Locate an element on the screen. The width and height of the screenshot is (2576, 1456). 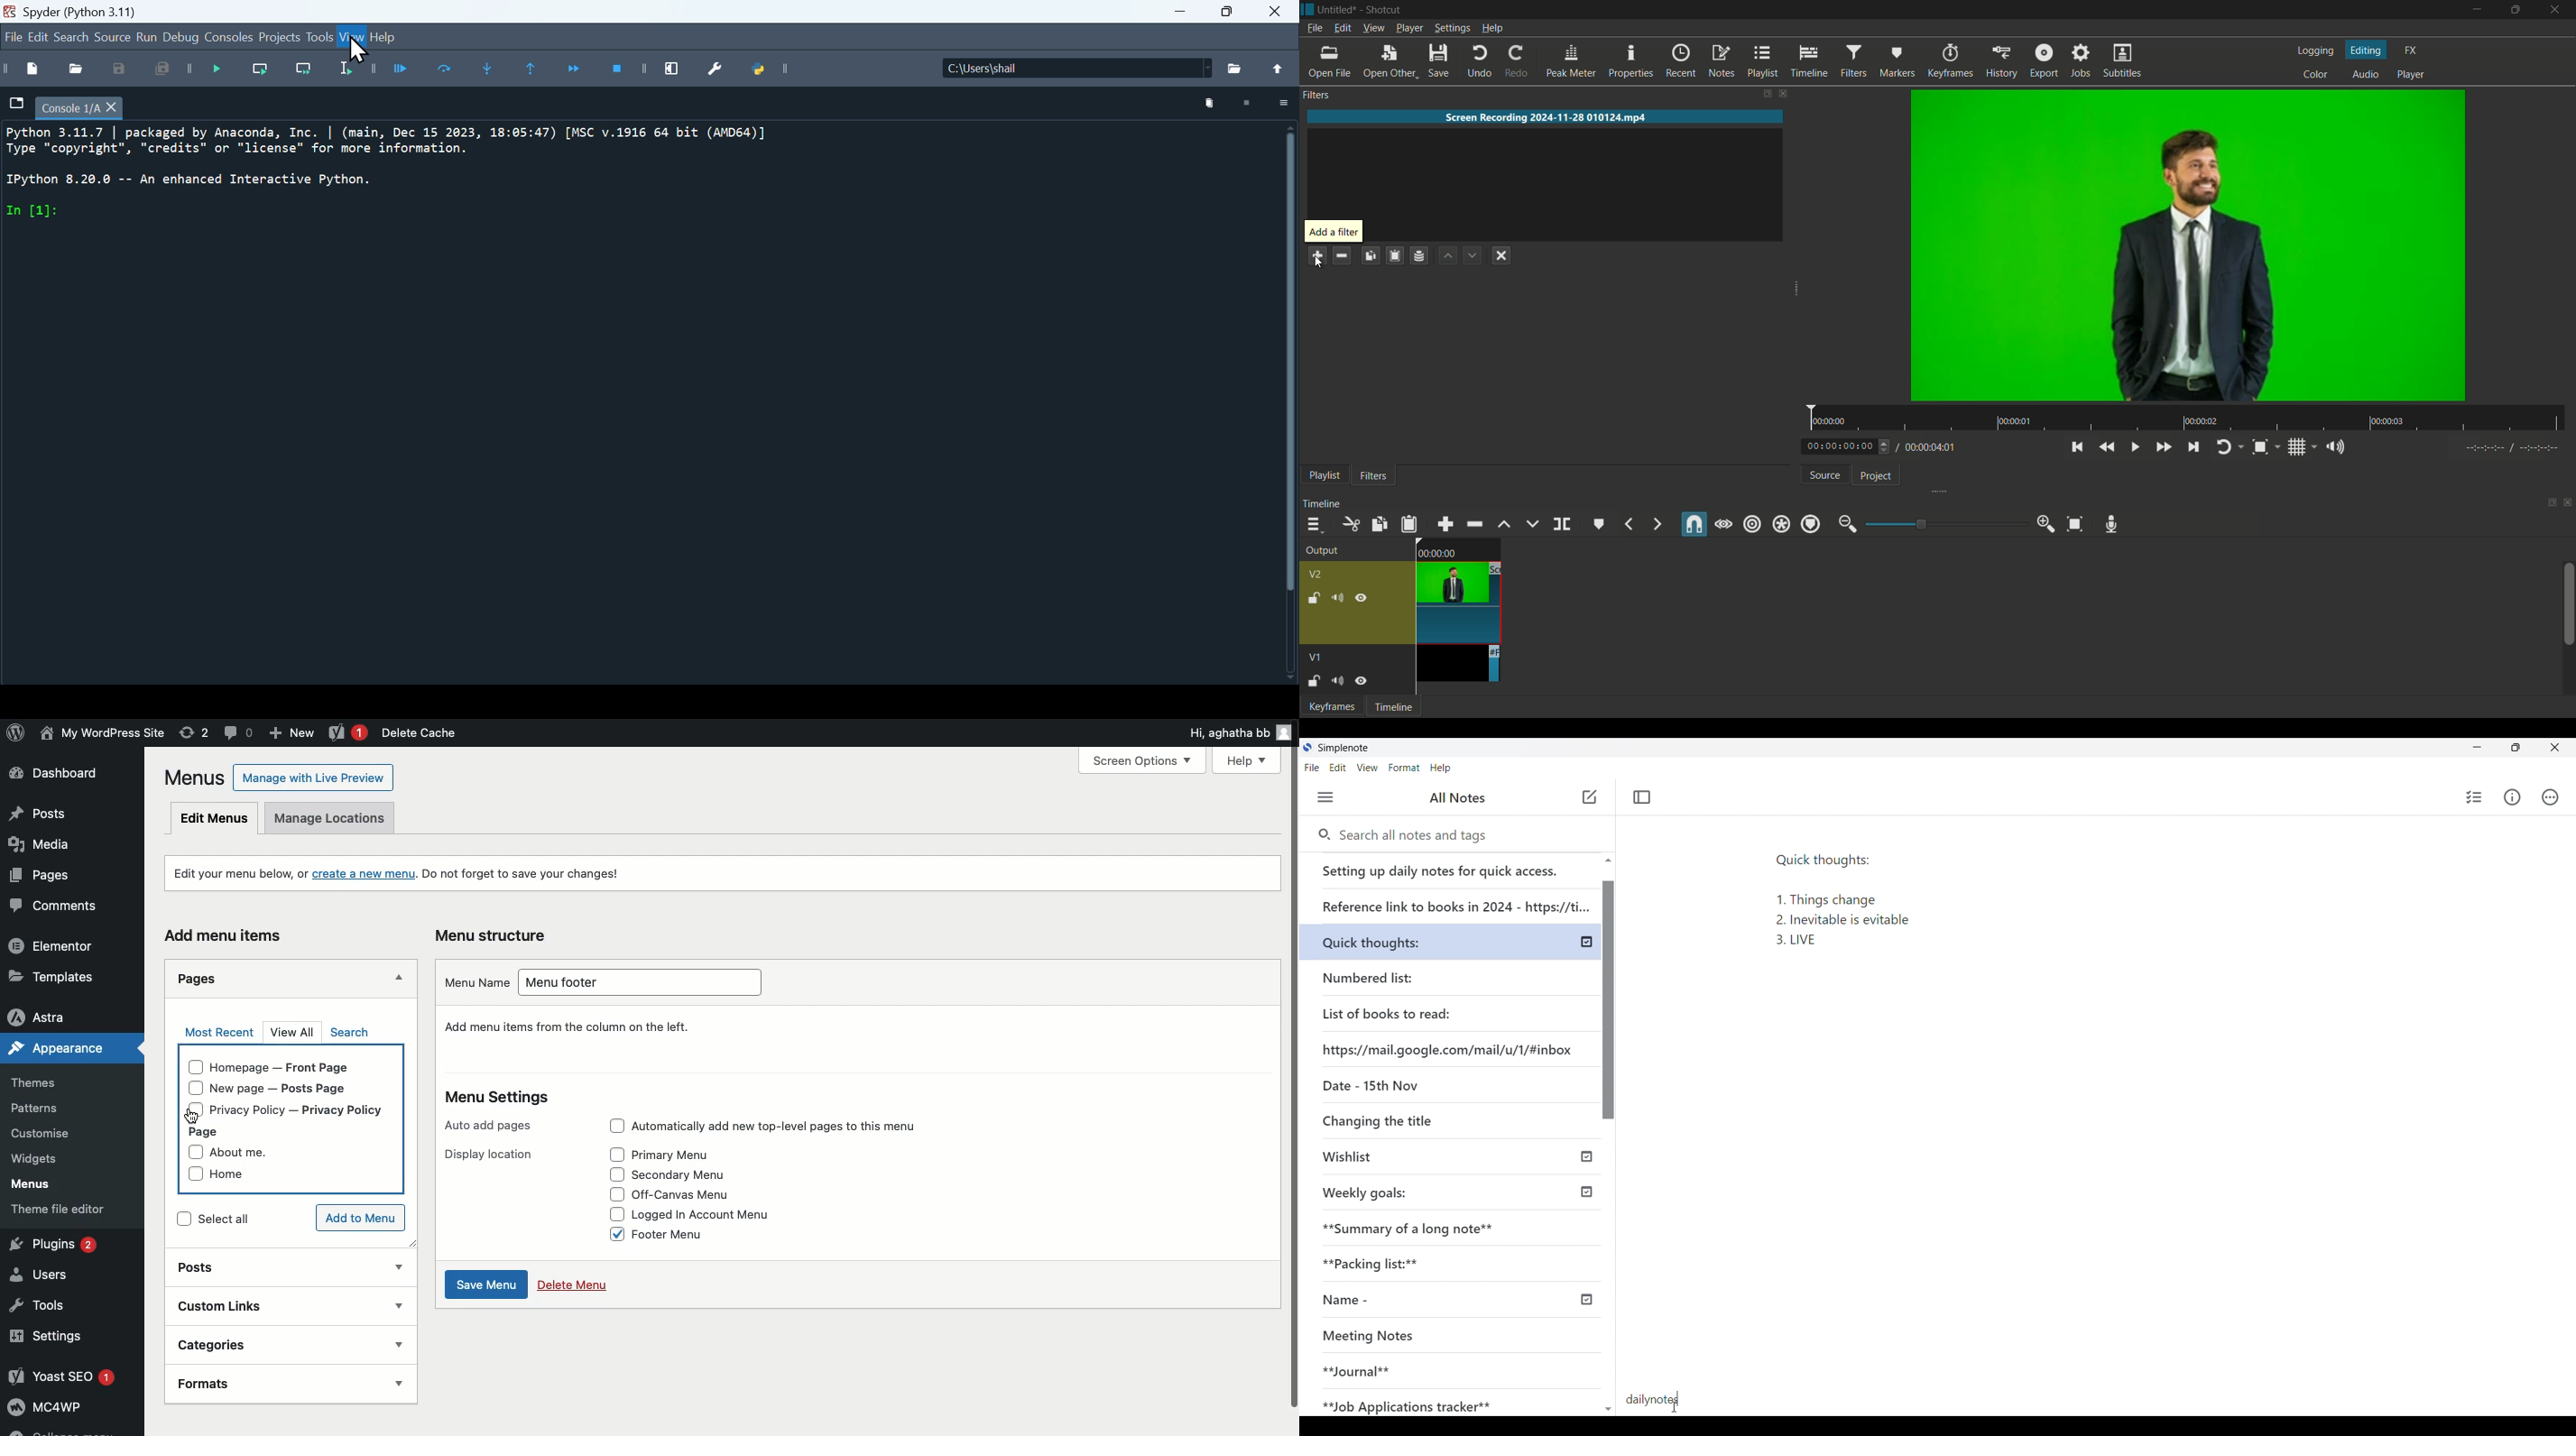
add filter is located at coordinates (1317, 255).